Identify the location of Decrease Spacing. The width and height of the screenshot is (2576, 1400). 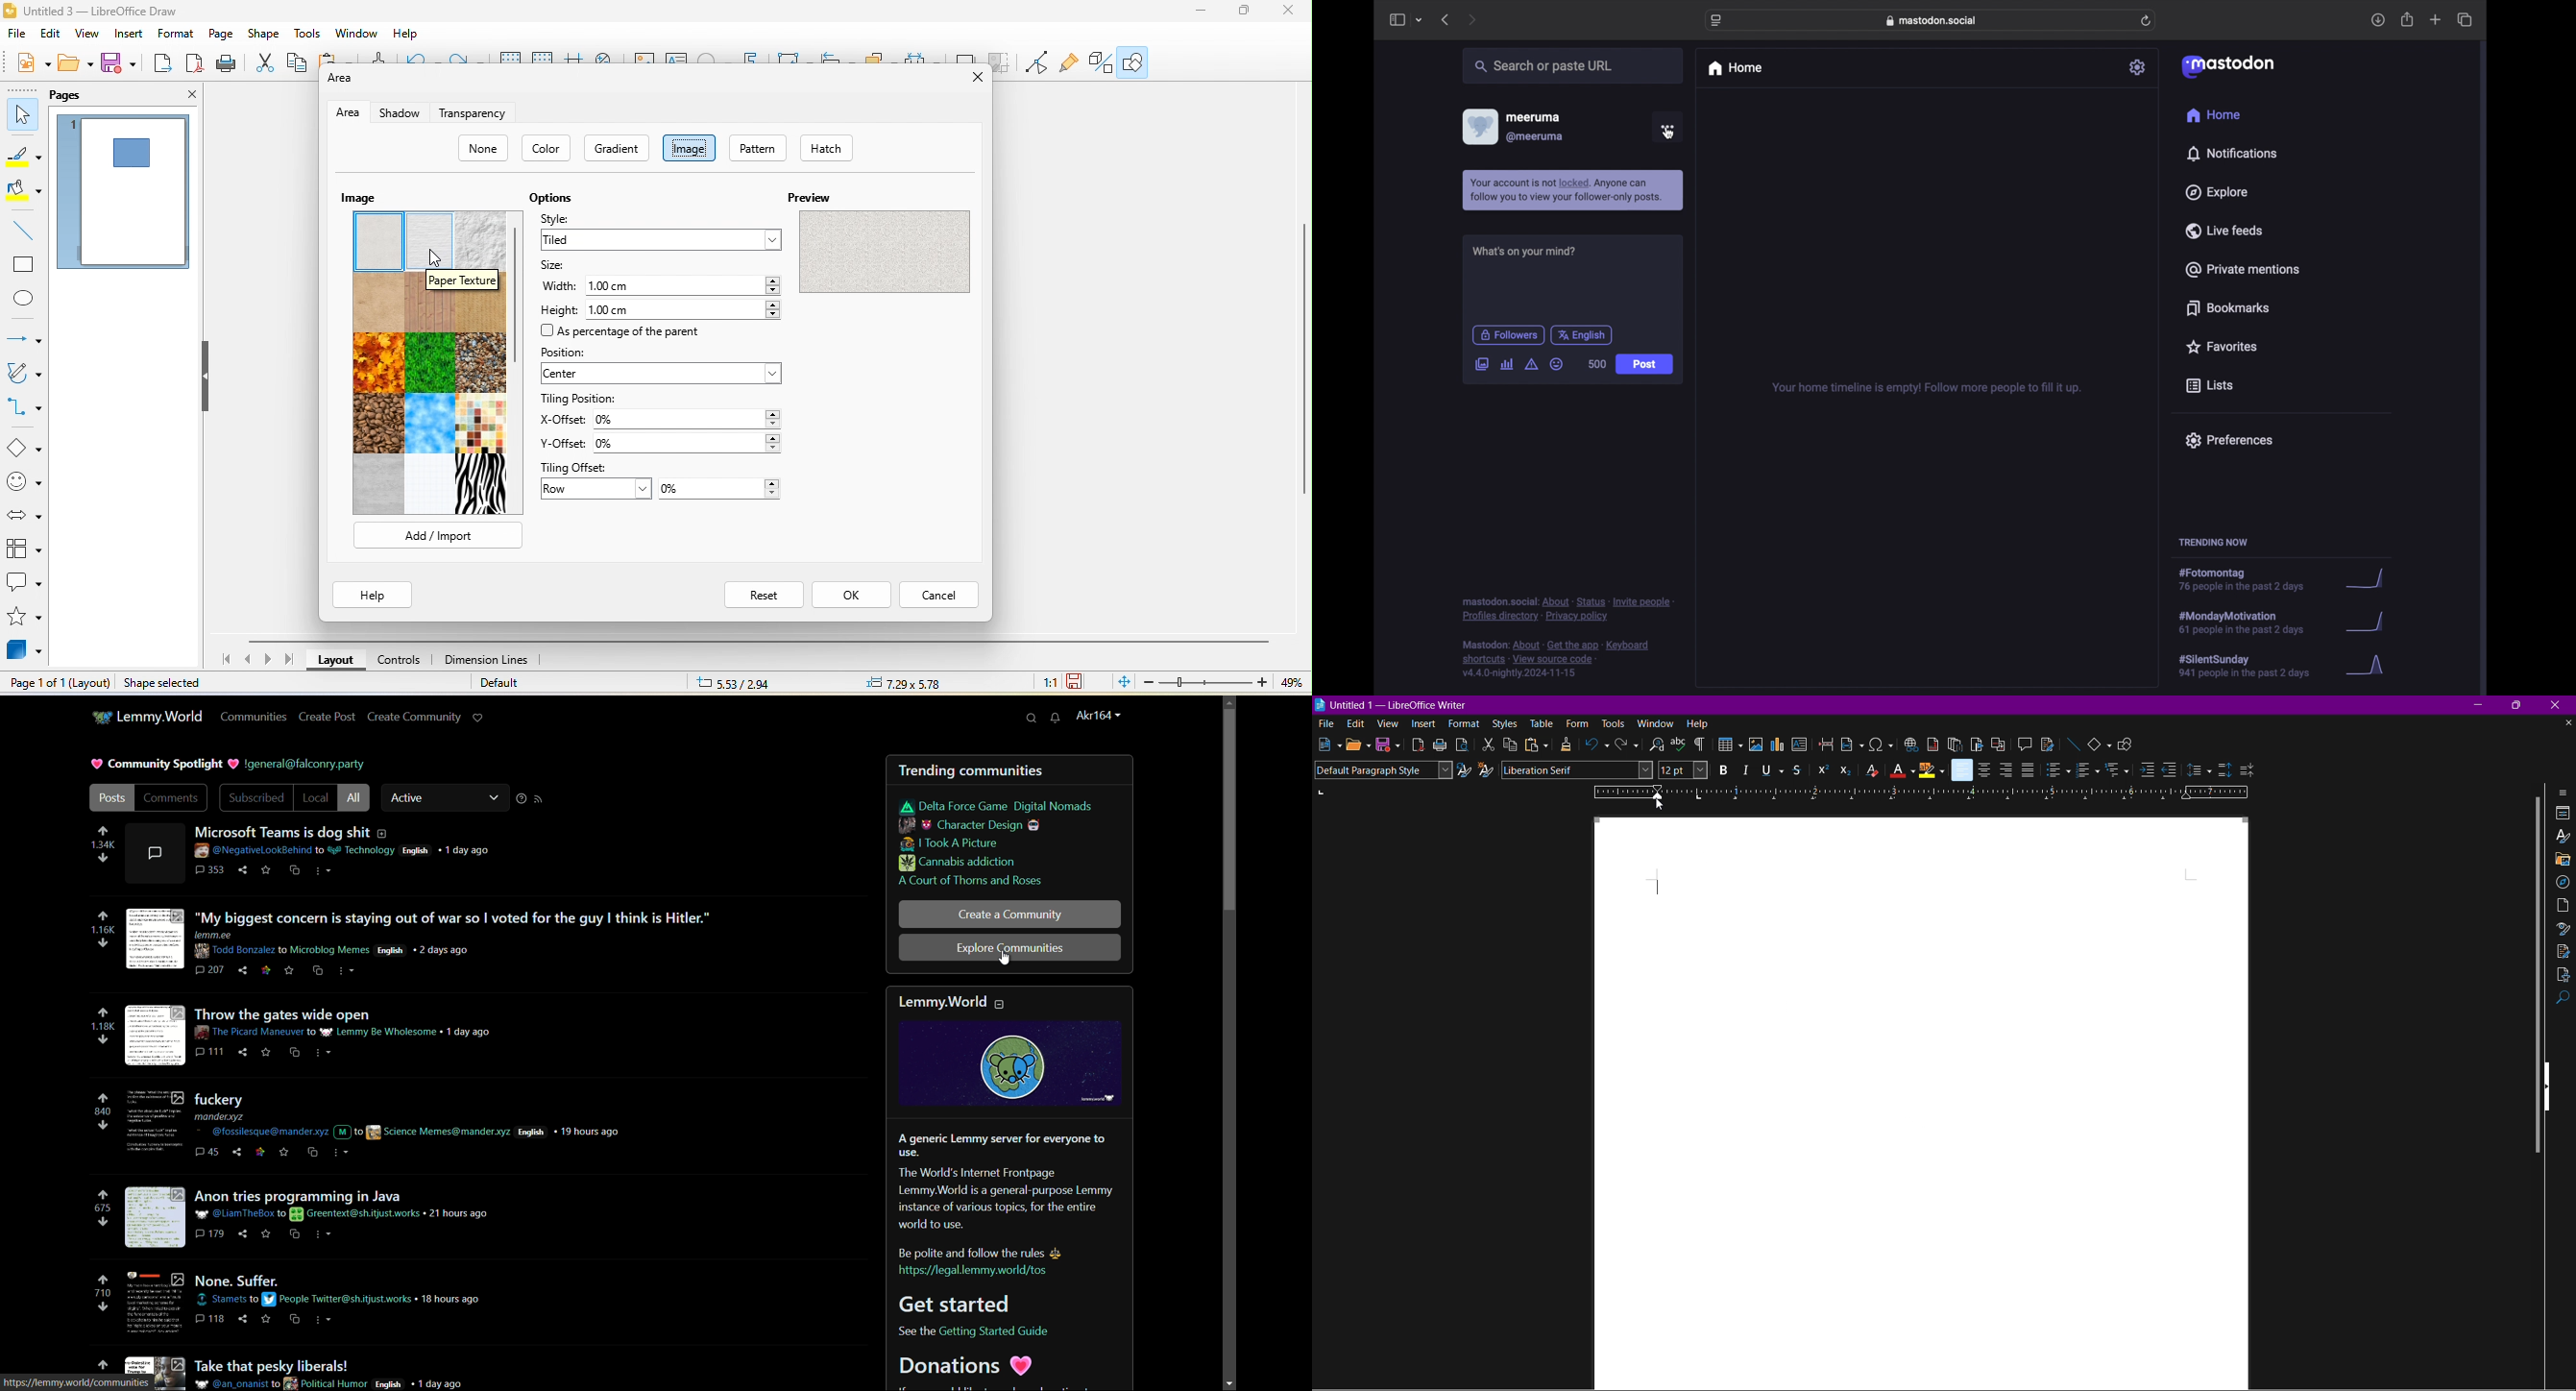
(2247, 769).